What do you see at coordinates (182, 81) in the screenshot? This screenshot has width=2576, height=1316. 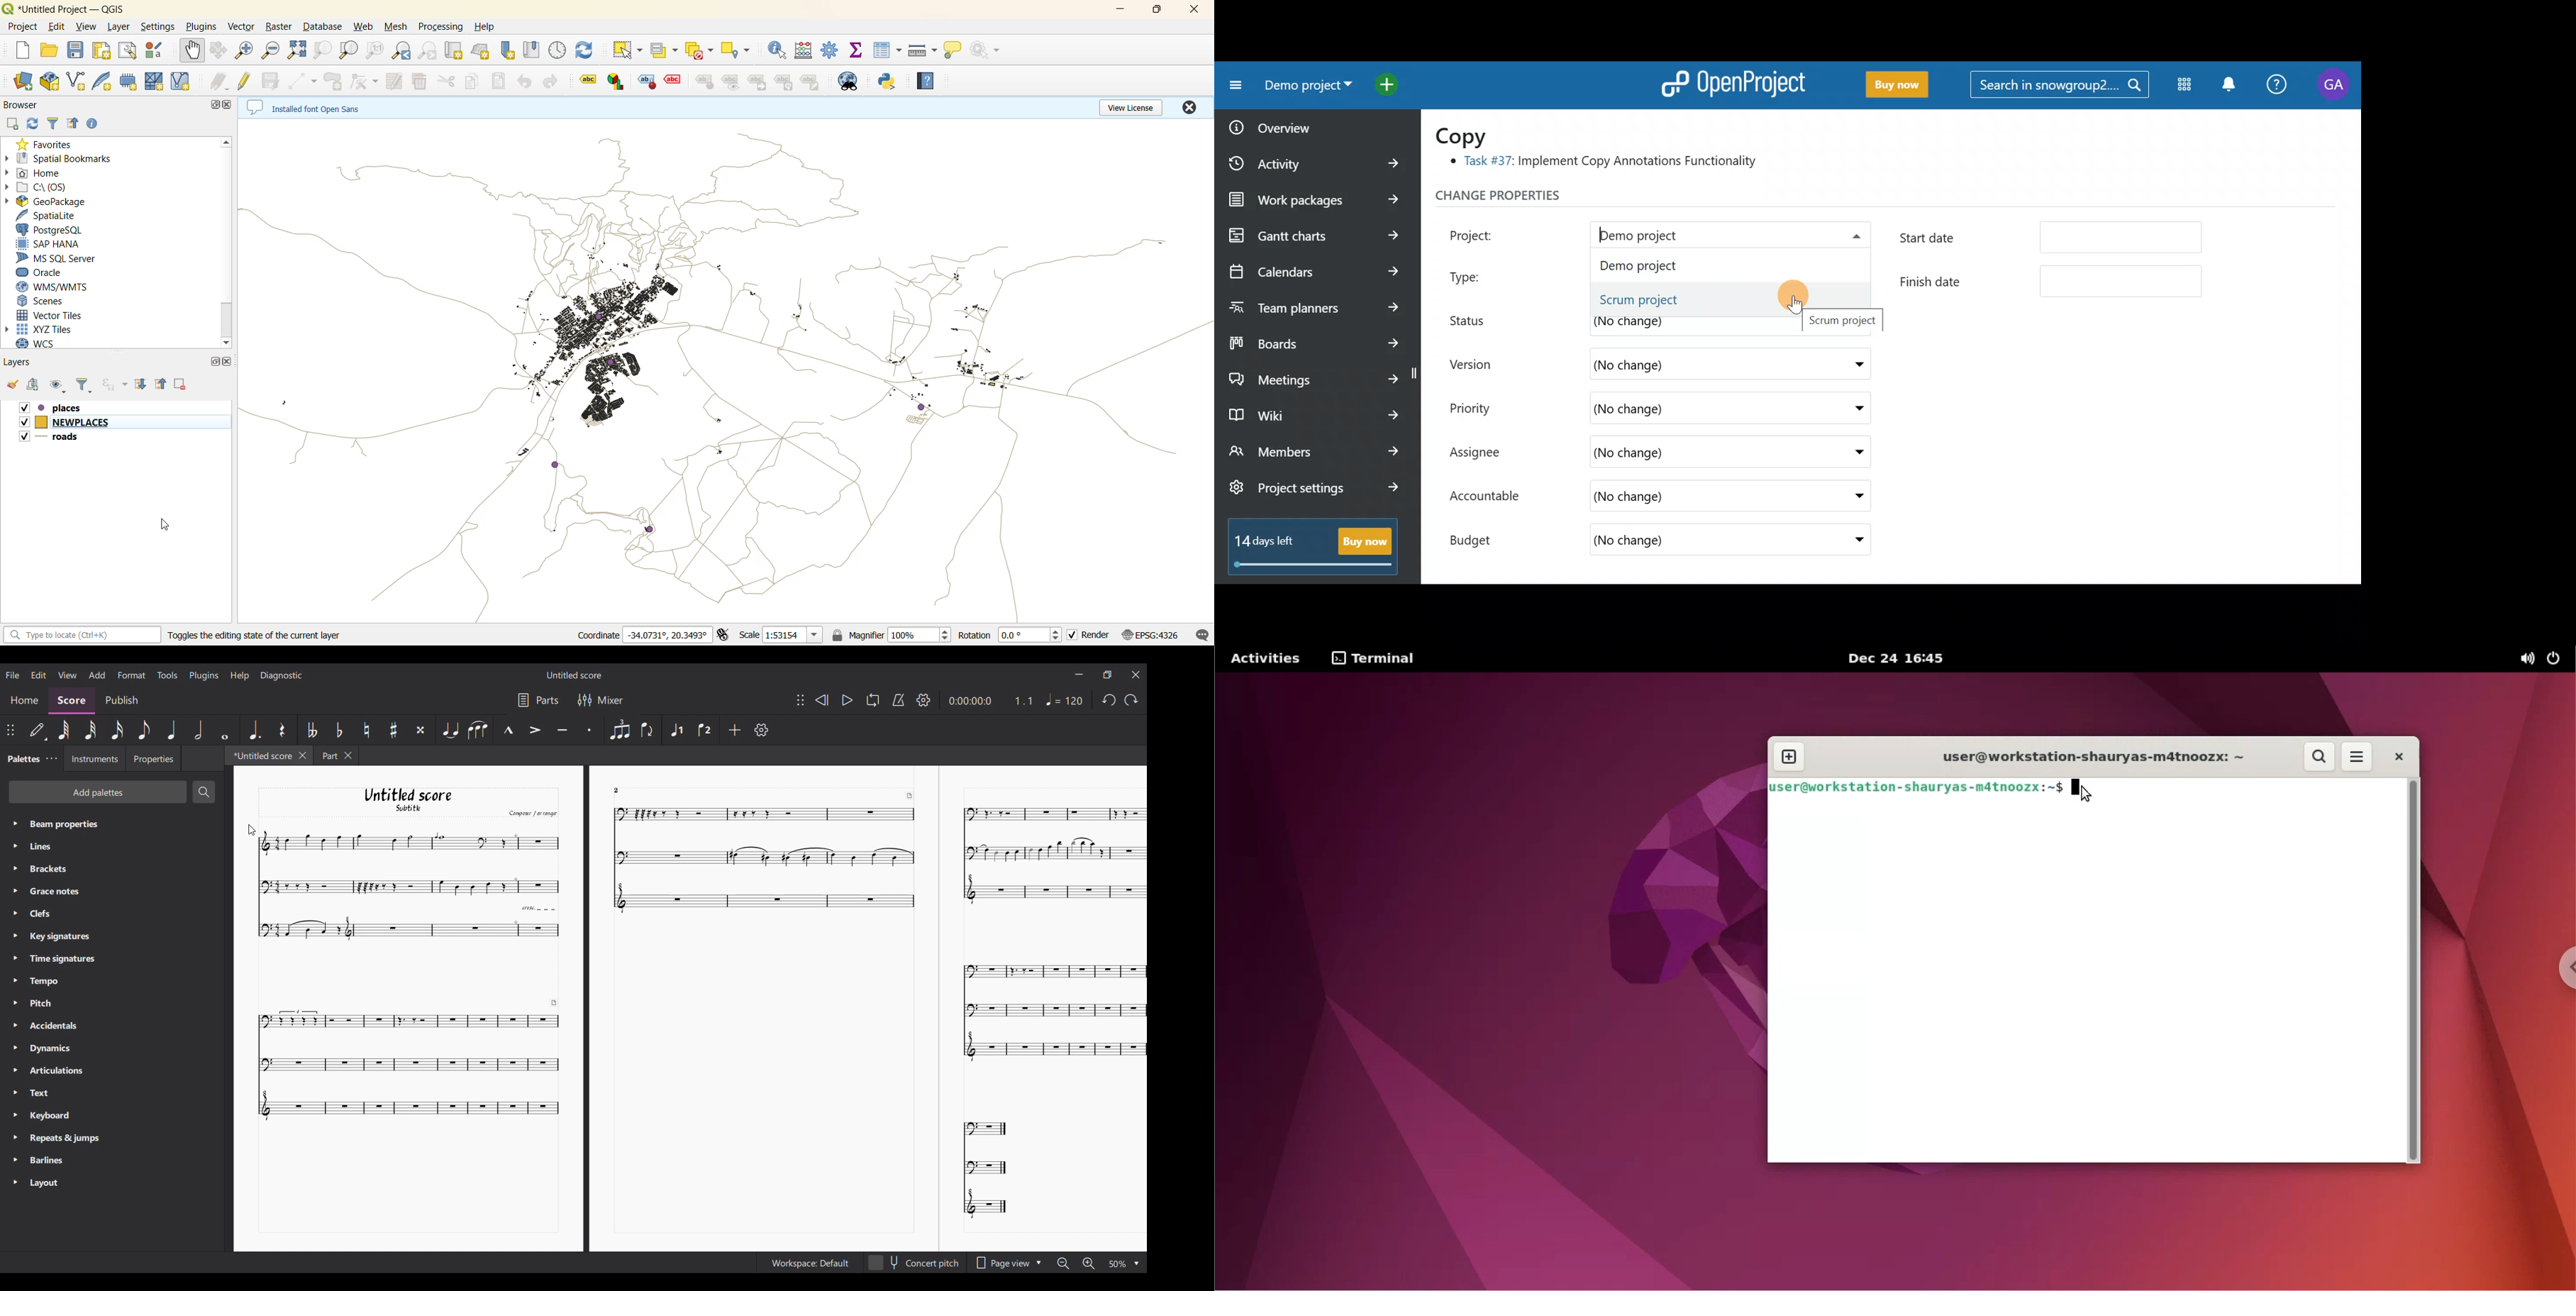 I see `new virtual layer` at bounding box center [182, 81].